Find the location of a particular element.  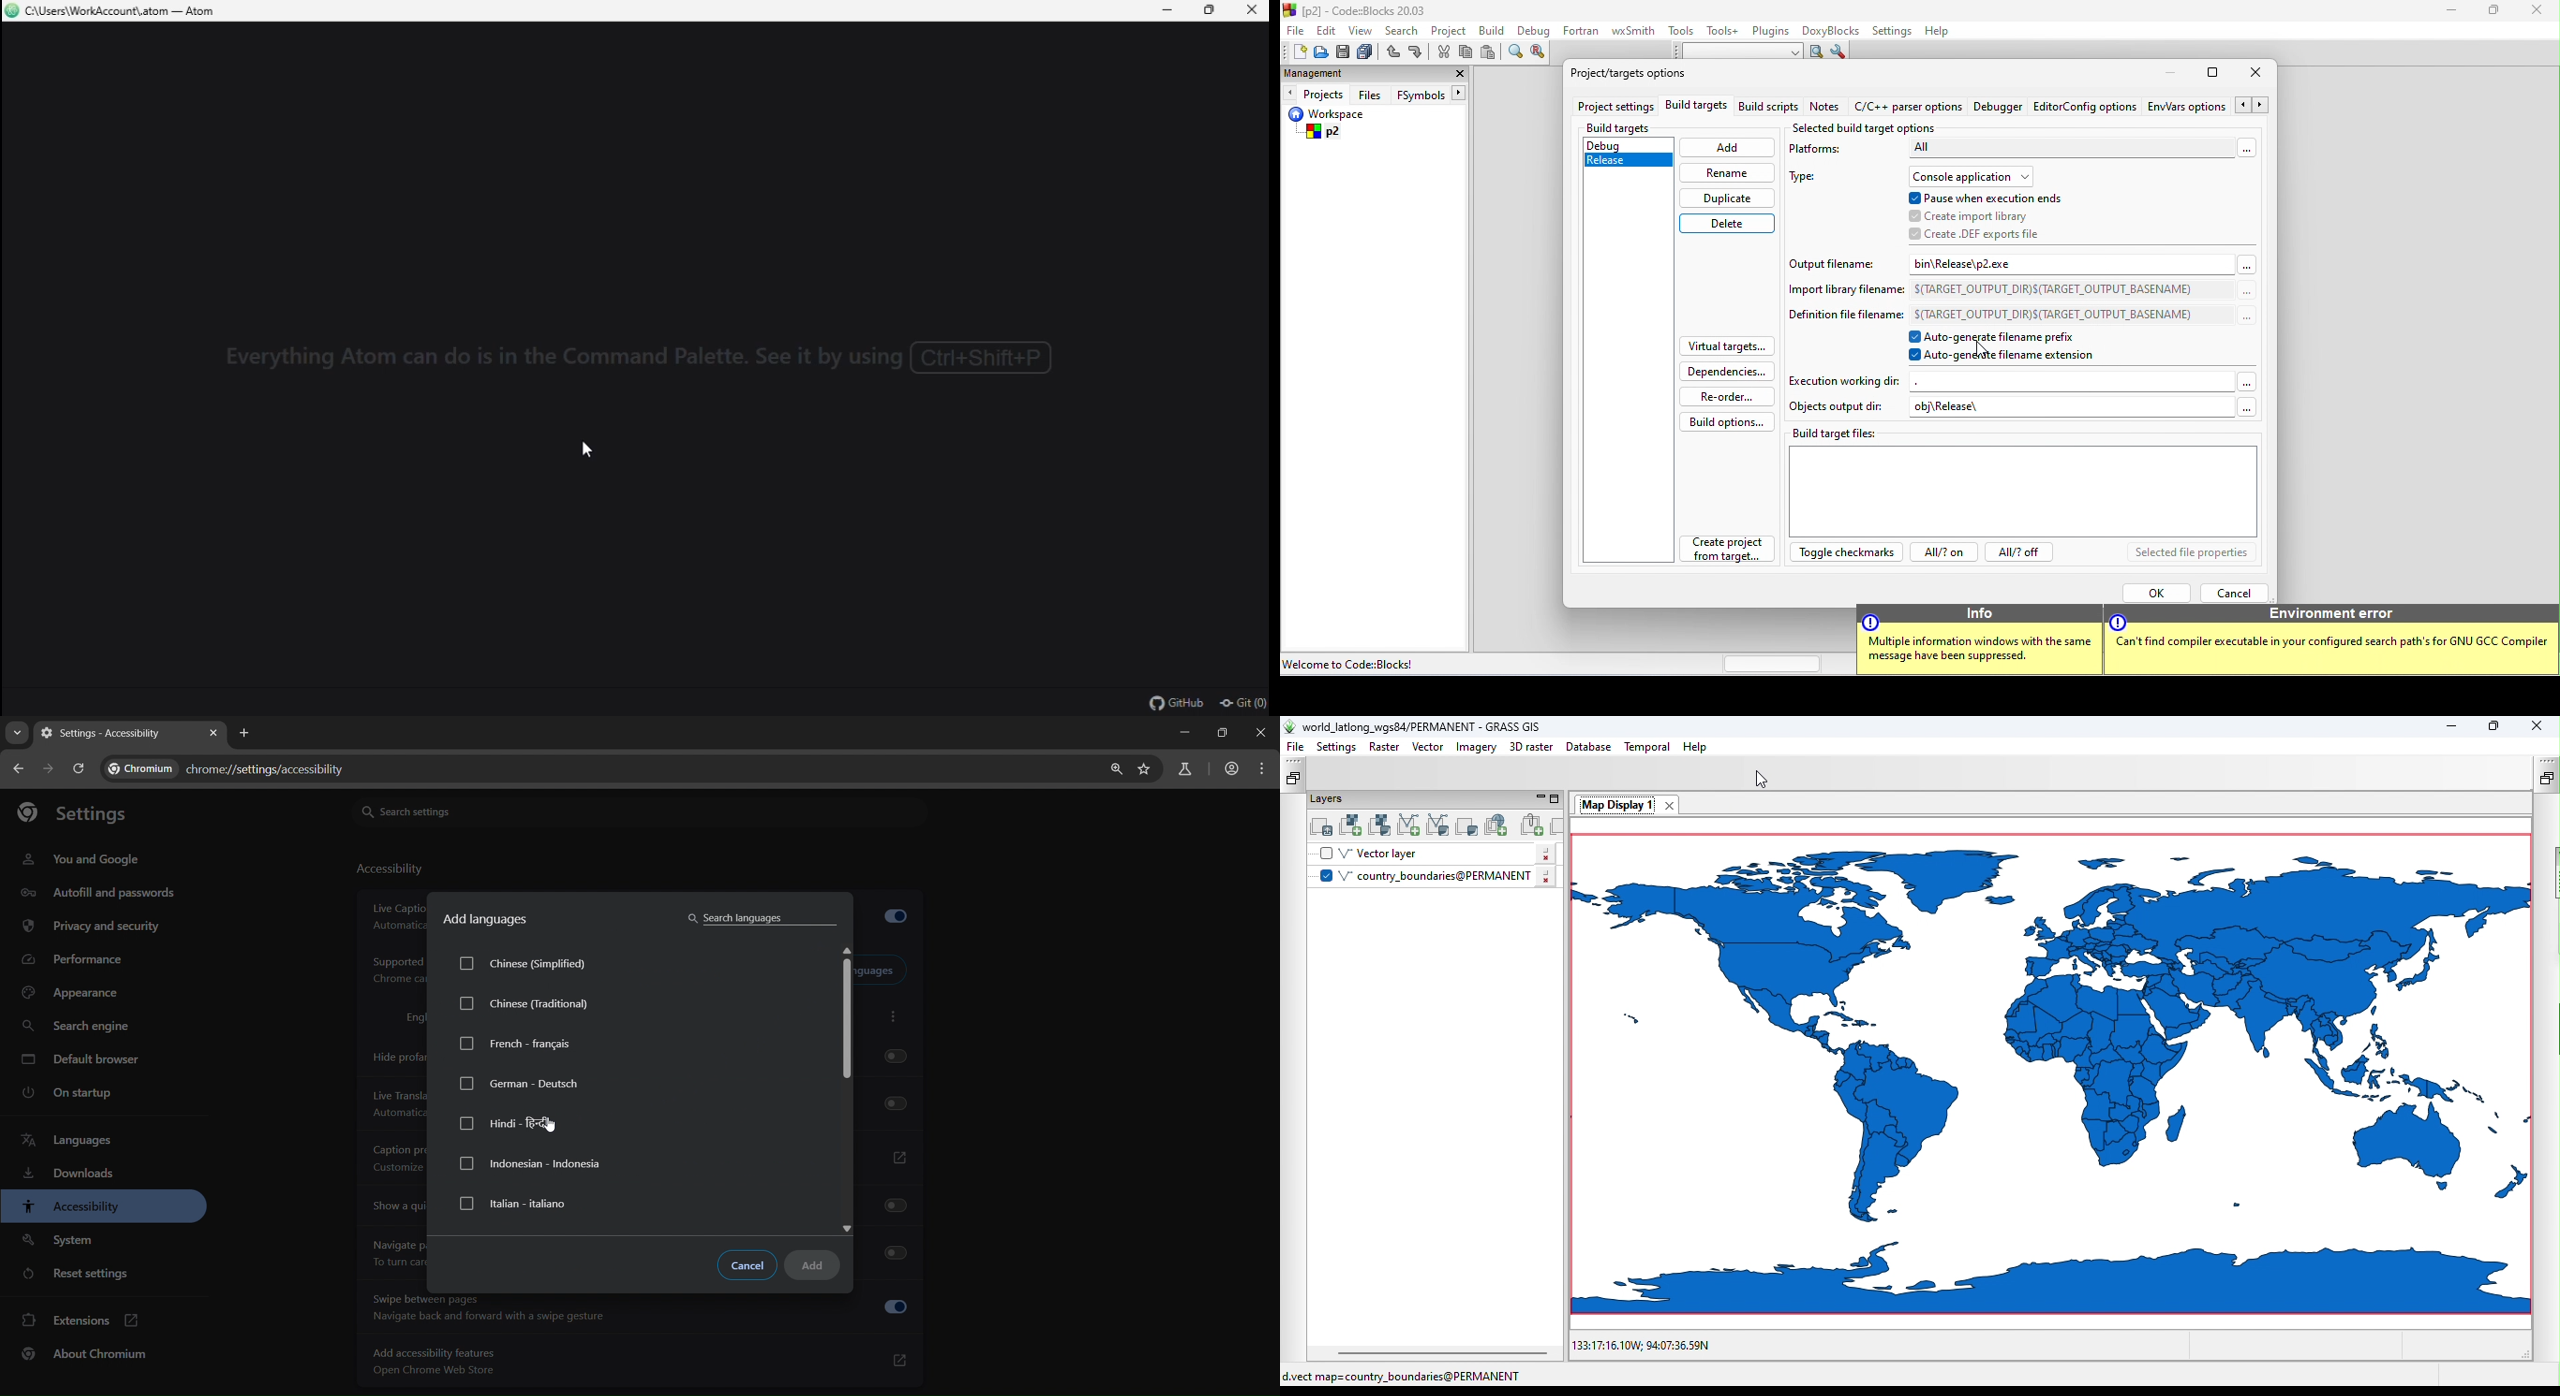

zoom is located at coordinates (1117, 771).